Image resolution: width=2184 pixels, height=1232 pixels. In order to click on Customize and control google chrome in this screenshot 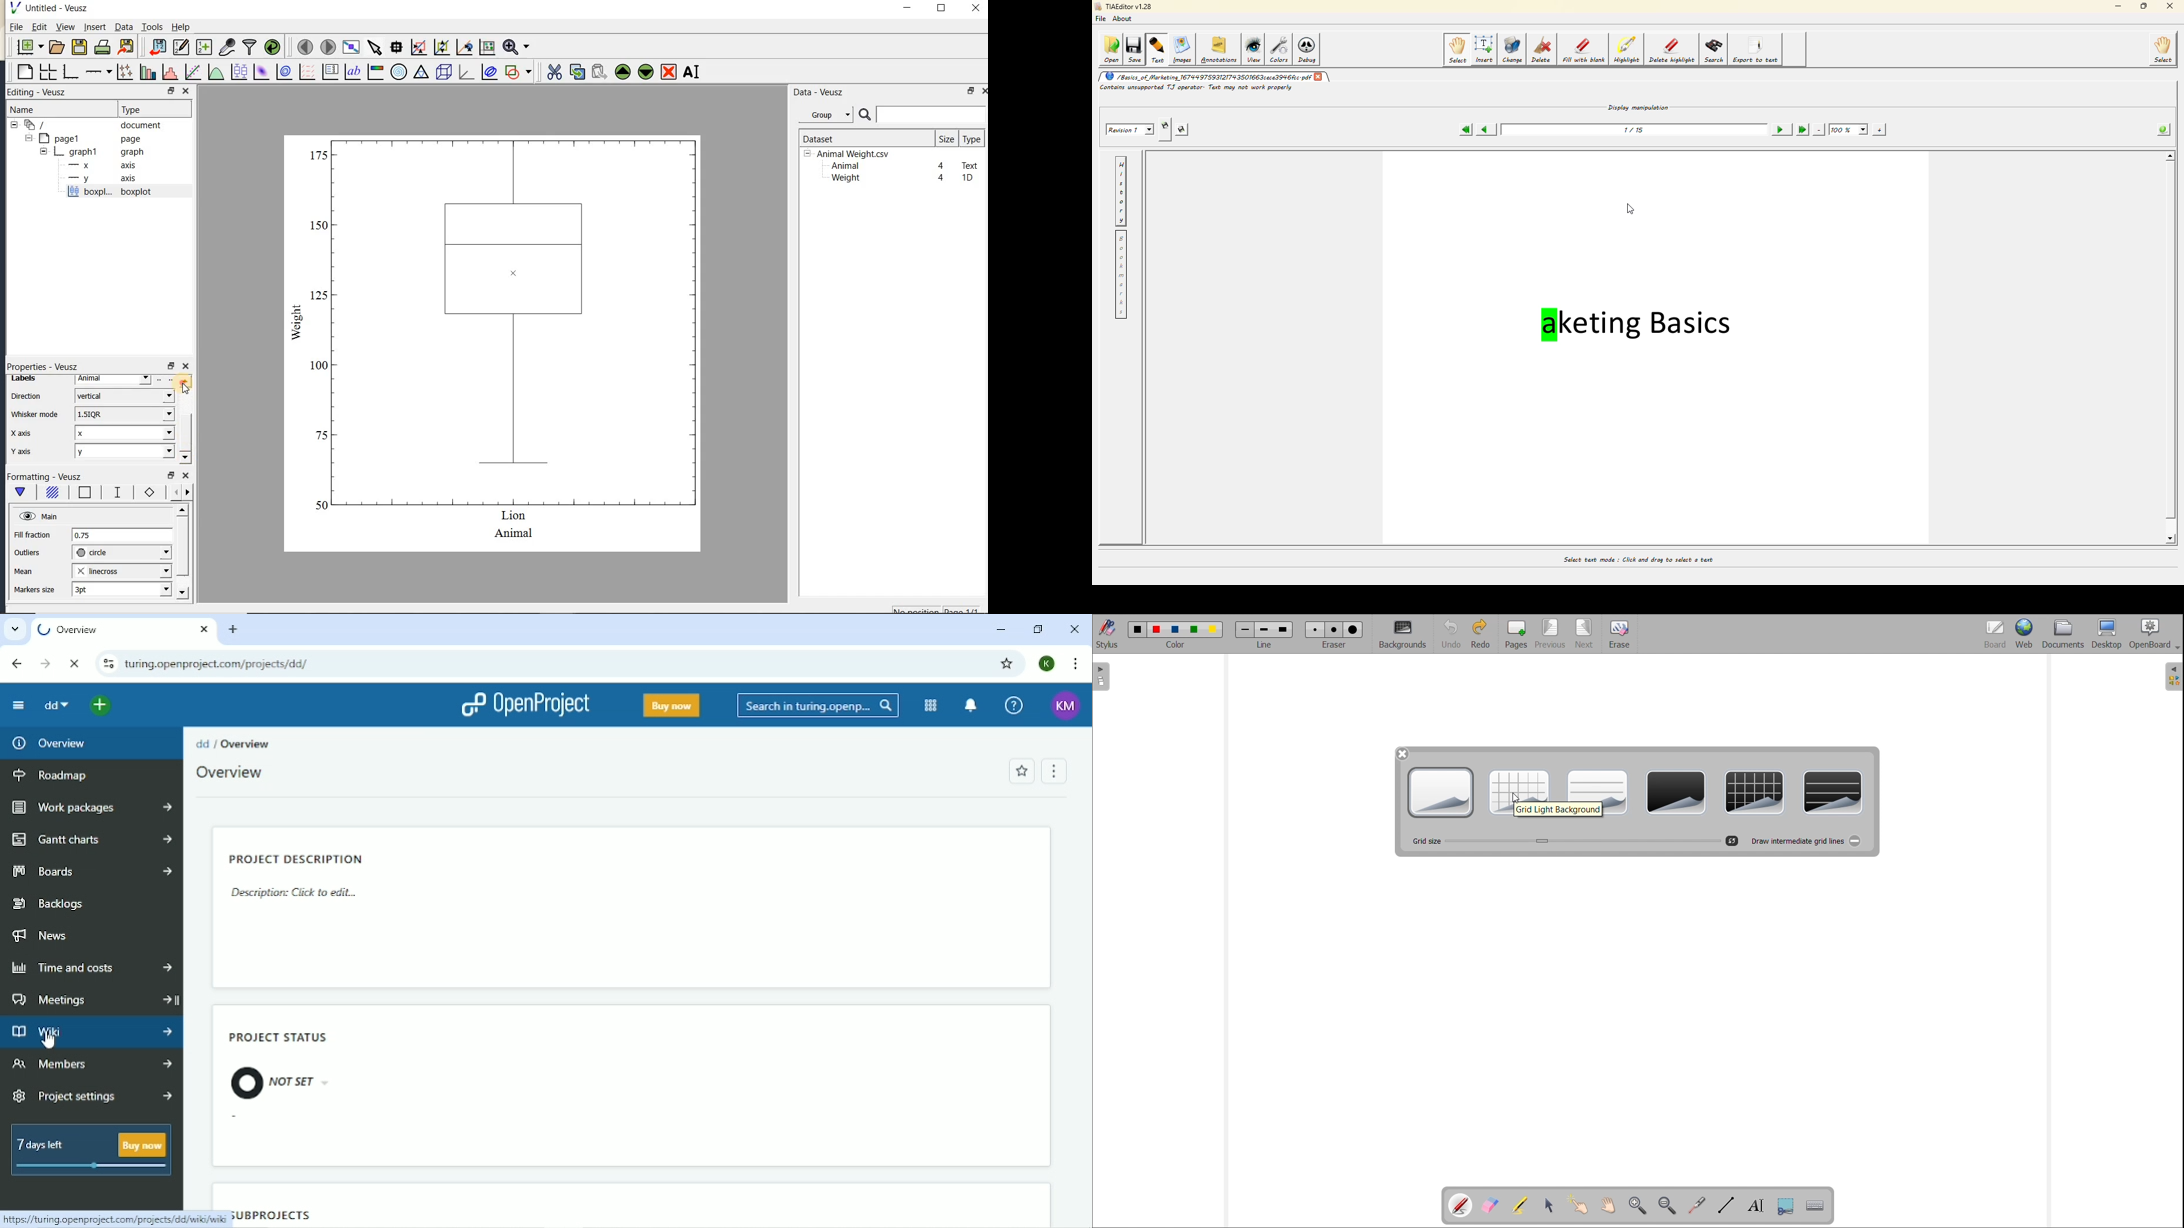, I will do `click(1074, 664)`.